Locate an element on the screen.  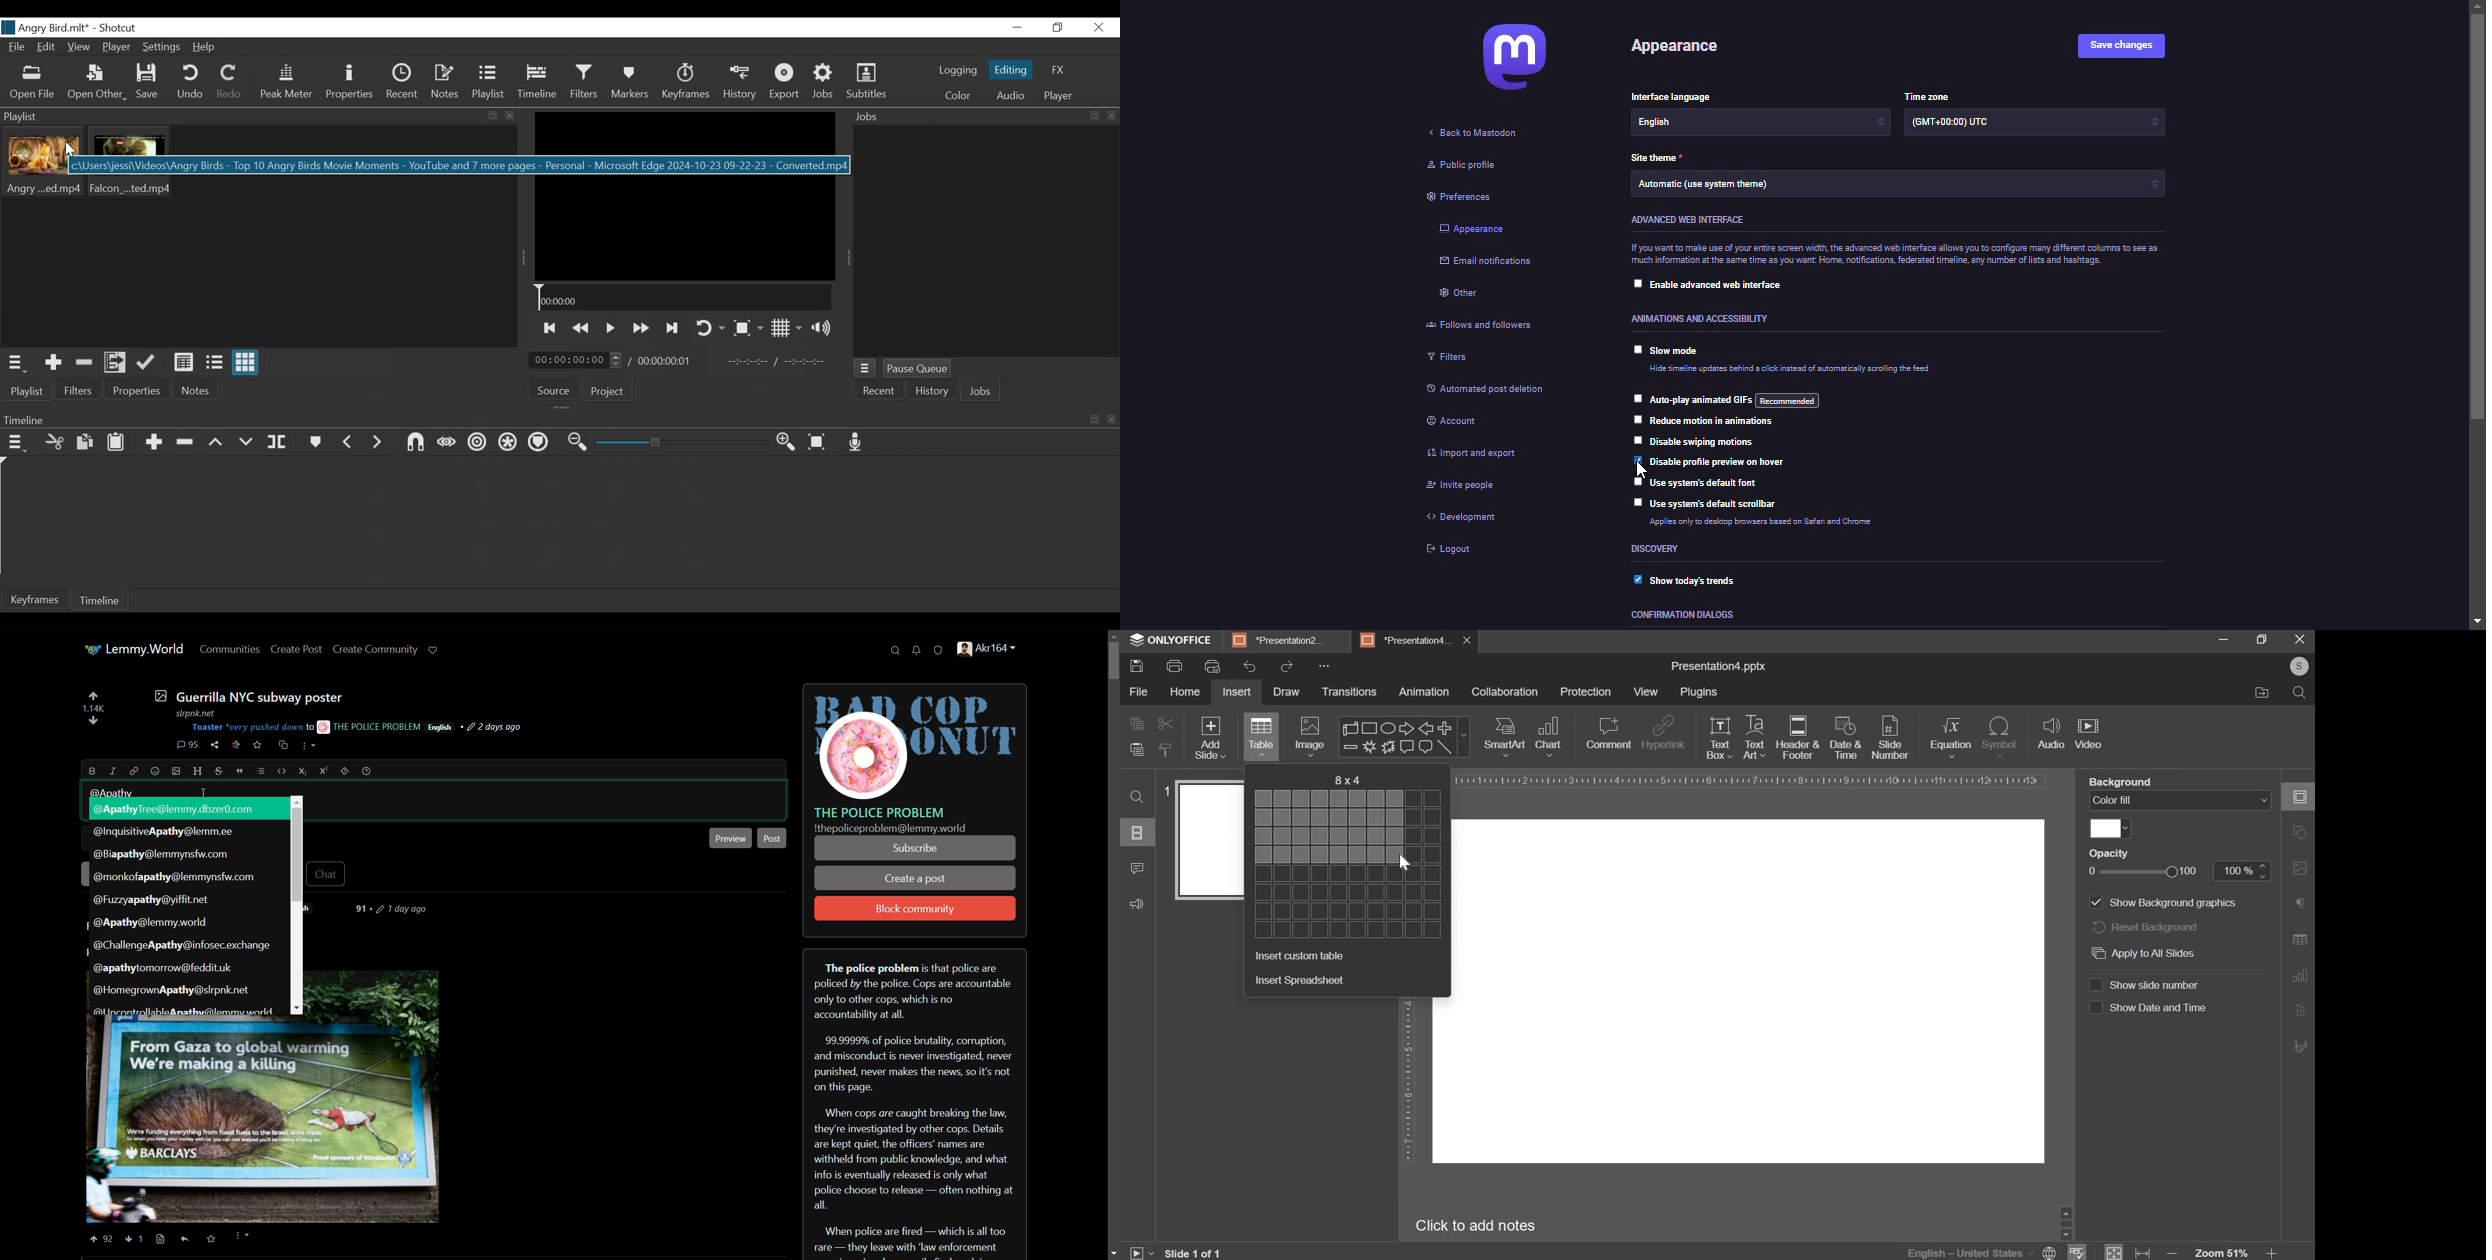
slide 1 of 1 is located at coordinates (1194, 1253).